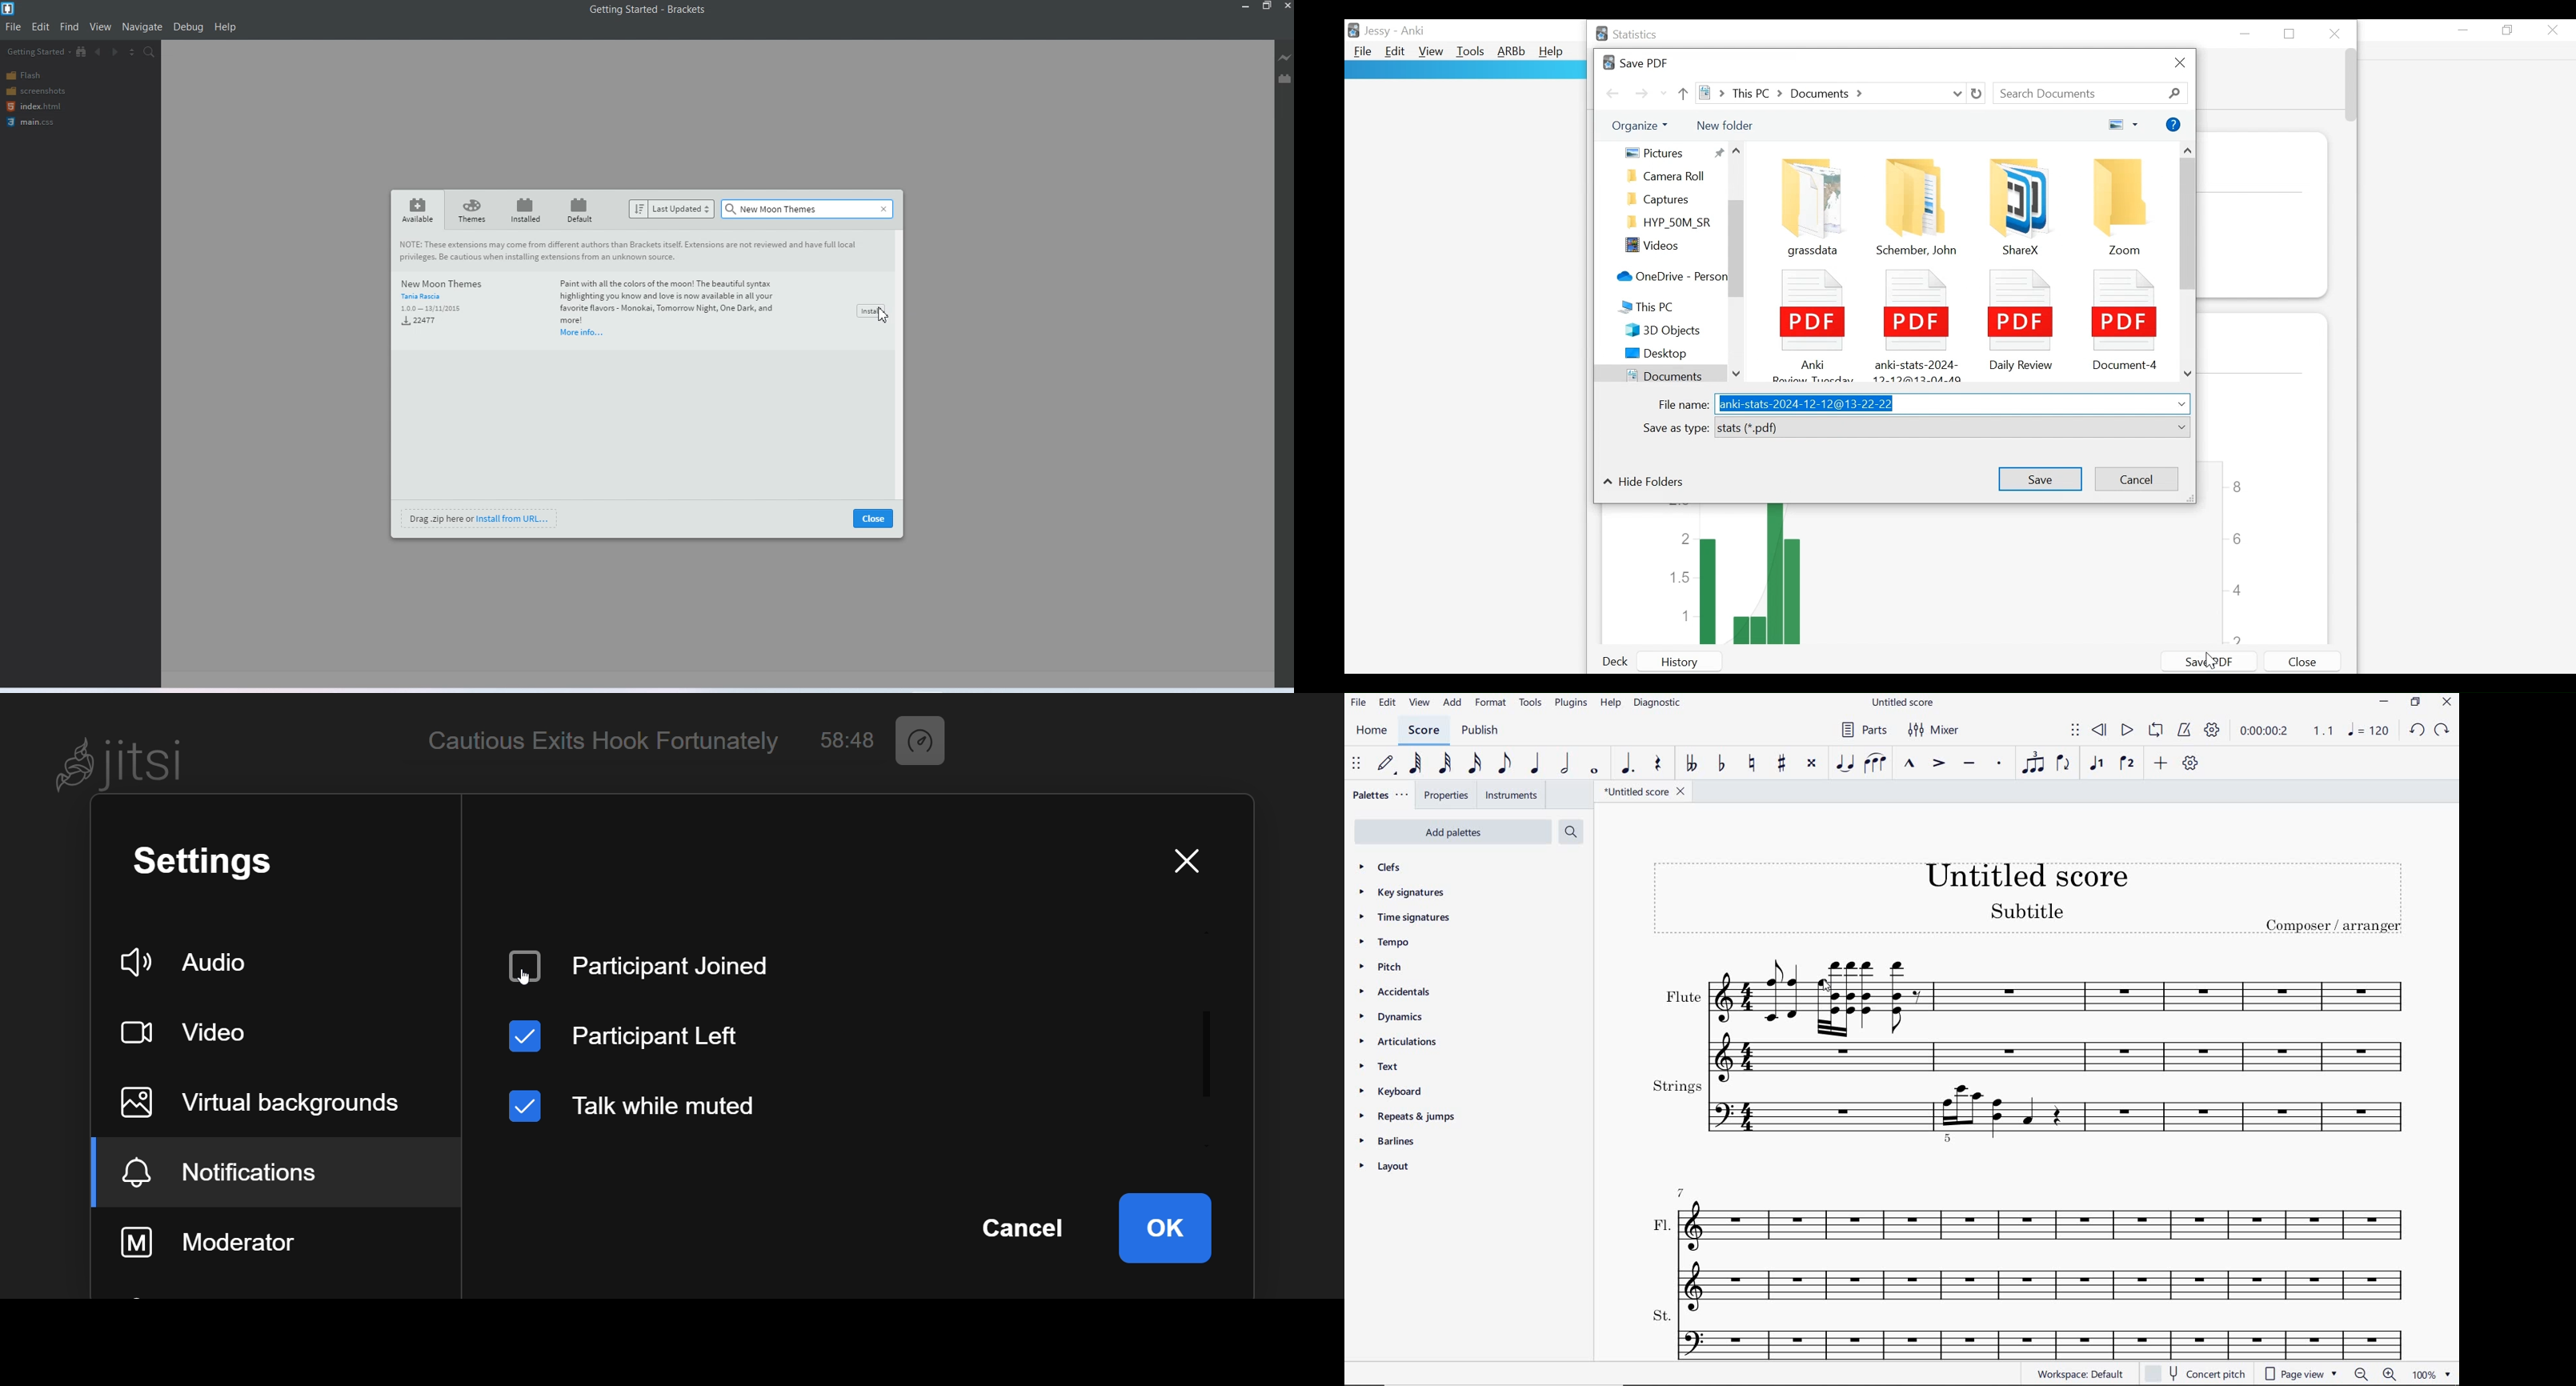  Describe the element at coordinates (1736, 250) in the screenshot. I see `Vertical Scroll bar` at that location.